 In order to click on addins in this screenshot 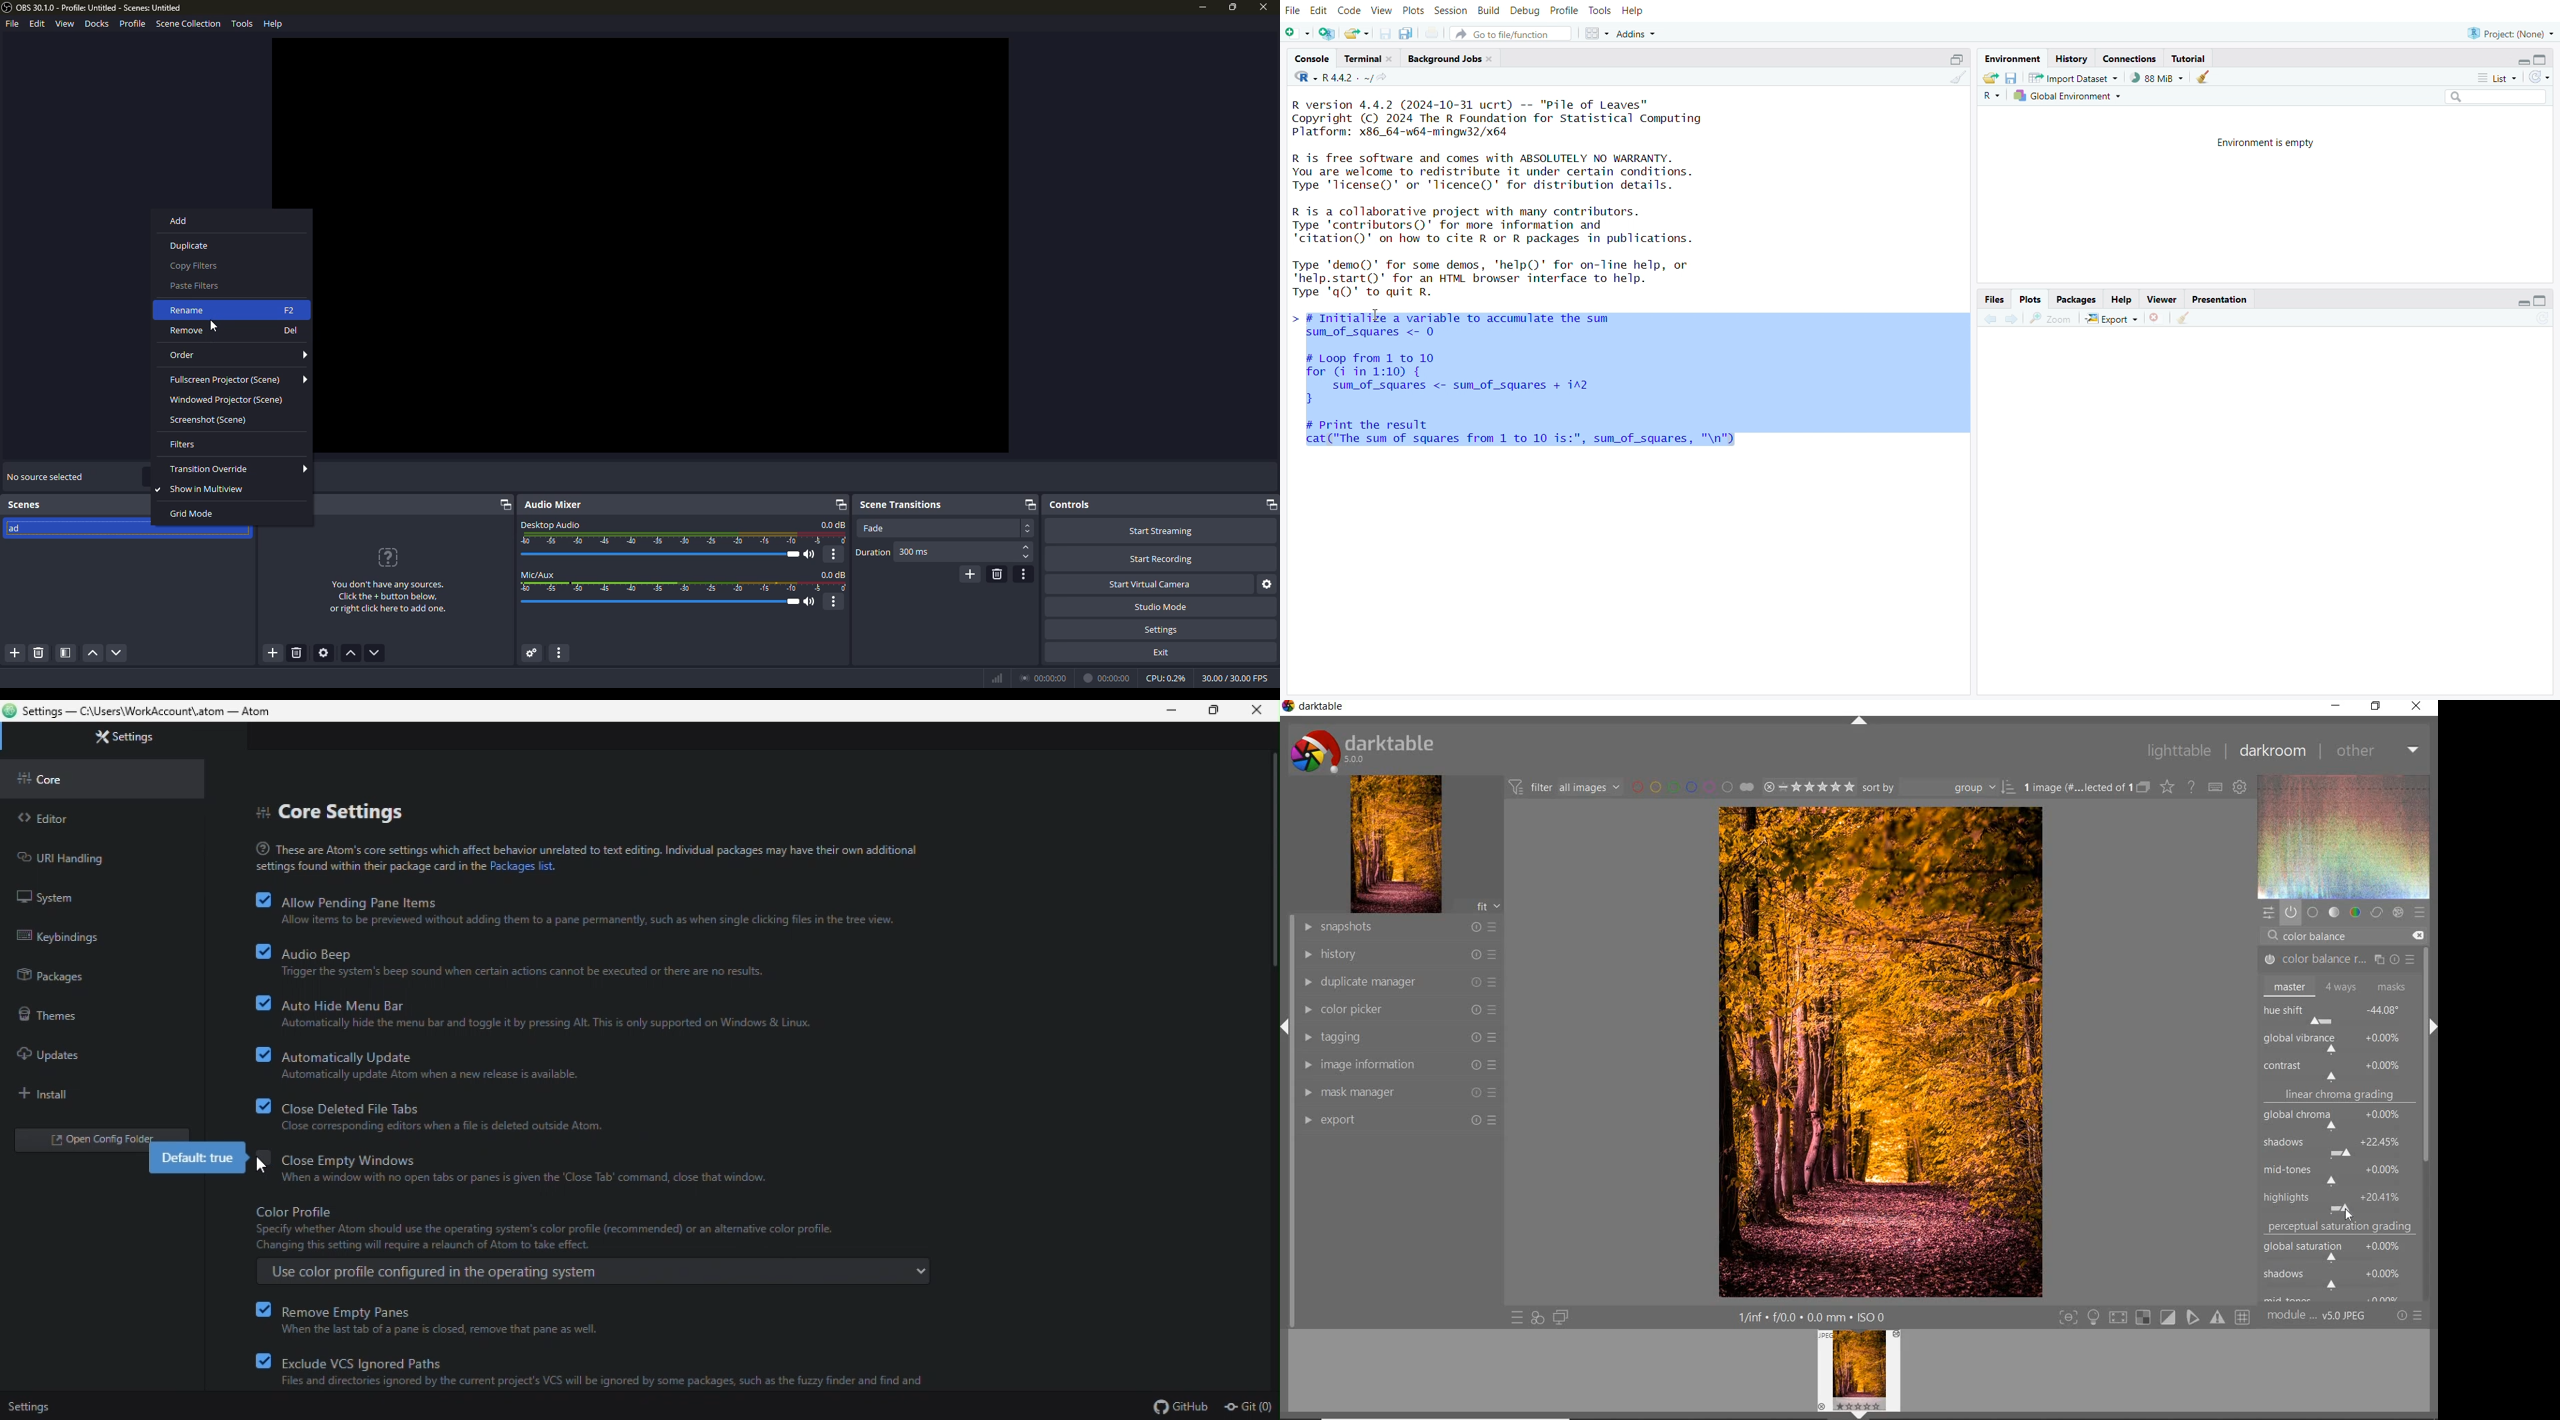, I will do `click(1641, 33)`.